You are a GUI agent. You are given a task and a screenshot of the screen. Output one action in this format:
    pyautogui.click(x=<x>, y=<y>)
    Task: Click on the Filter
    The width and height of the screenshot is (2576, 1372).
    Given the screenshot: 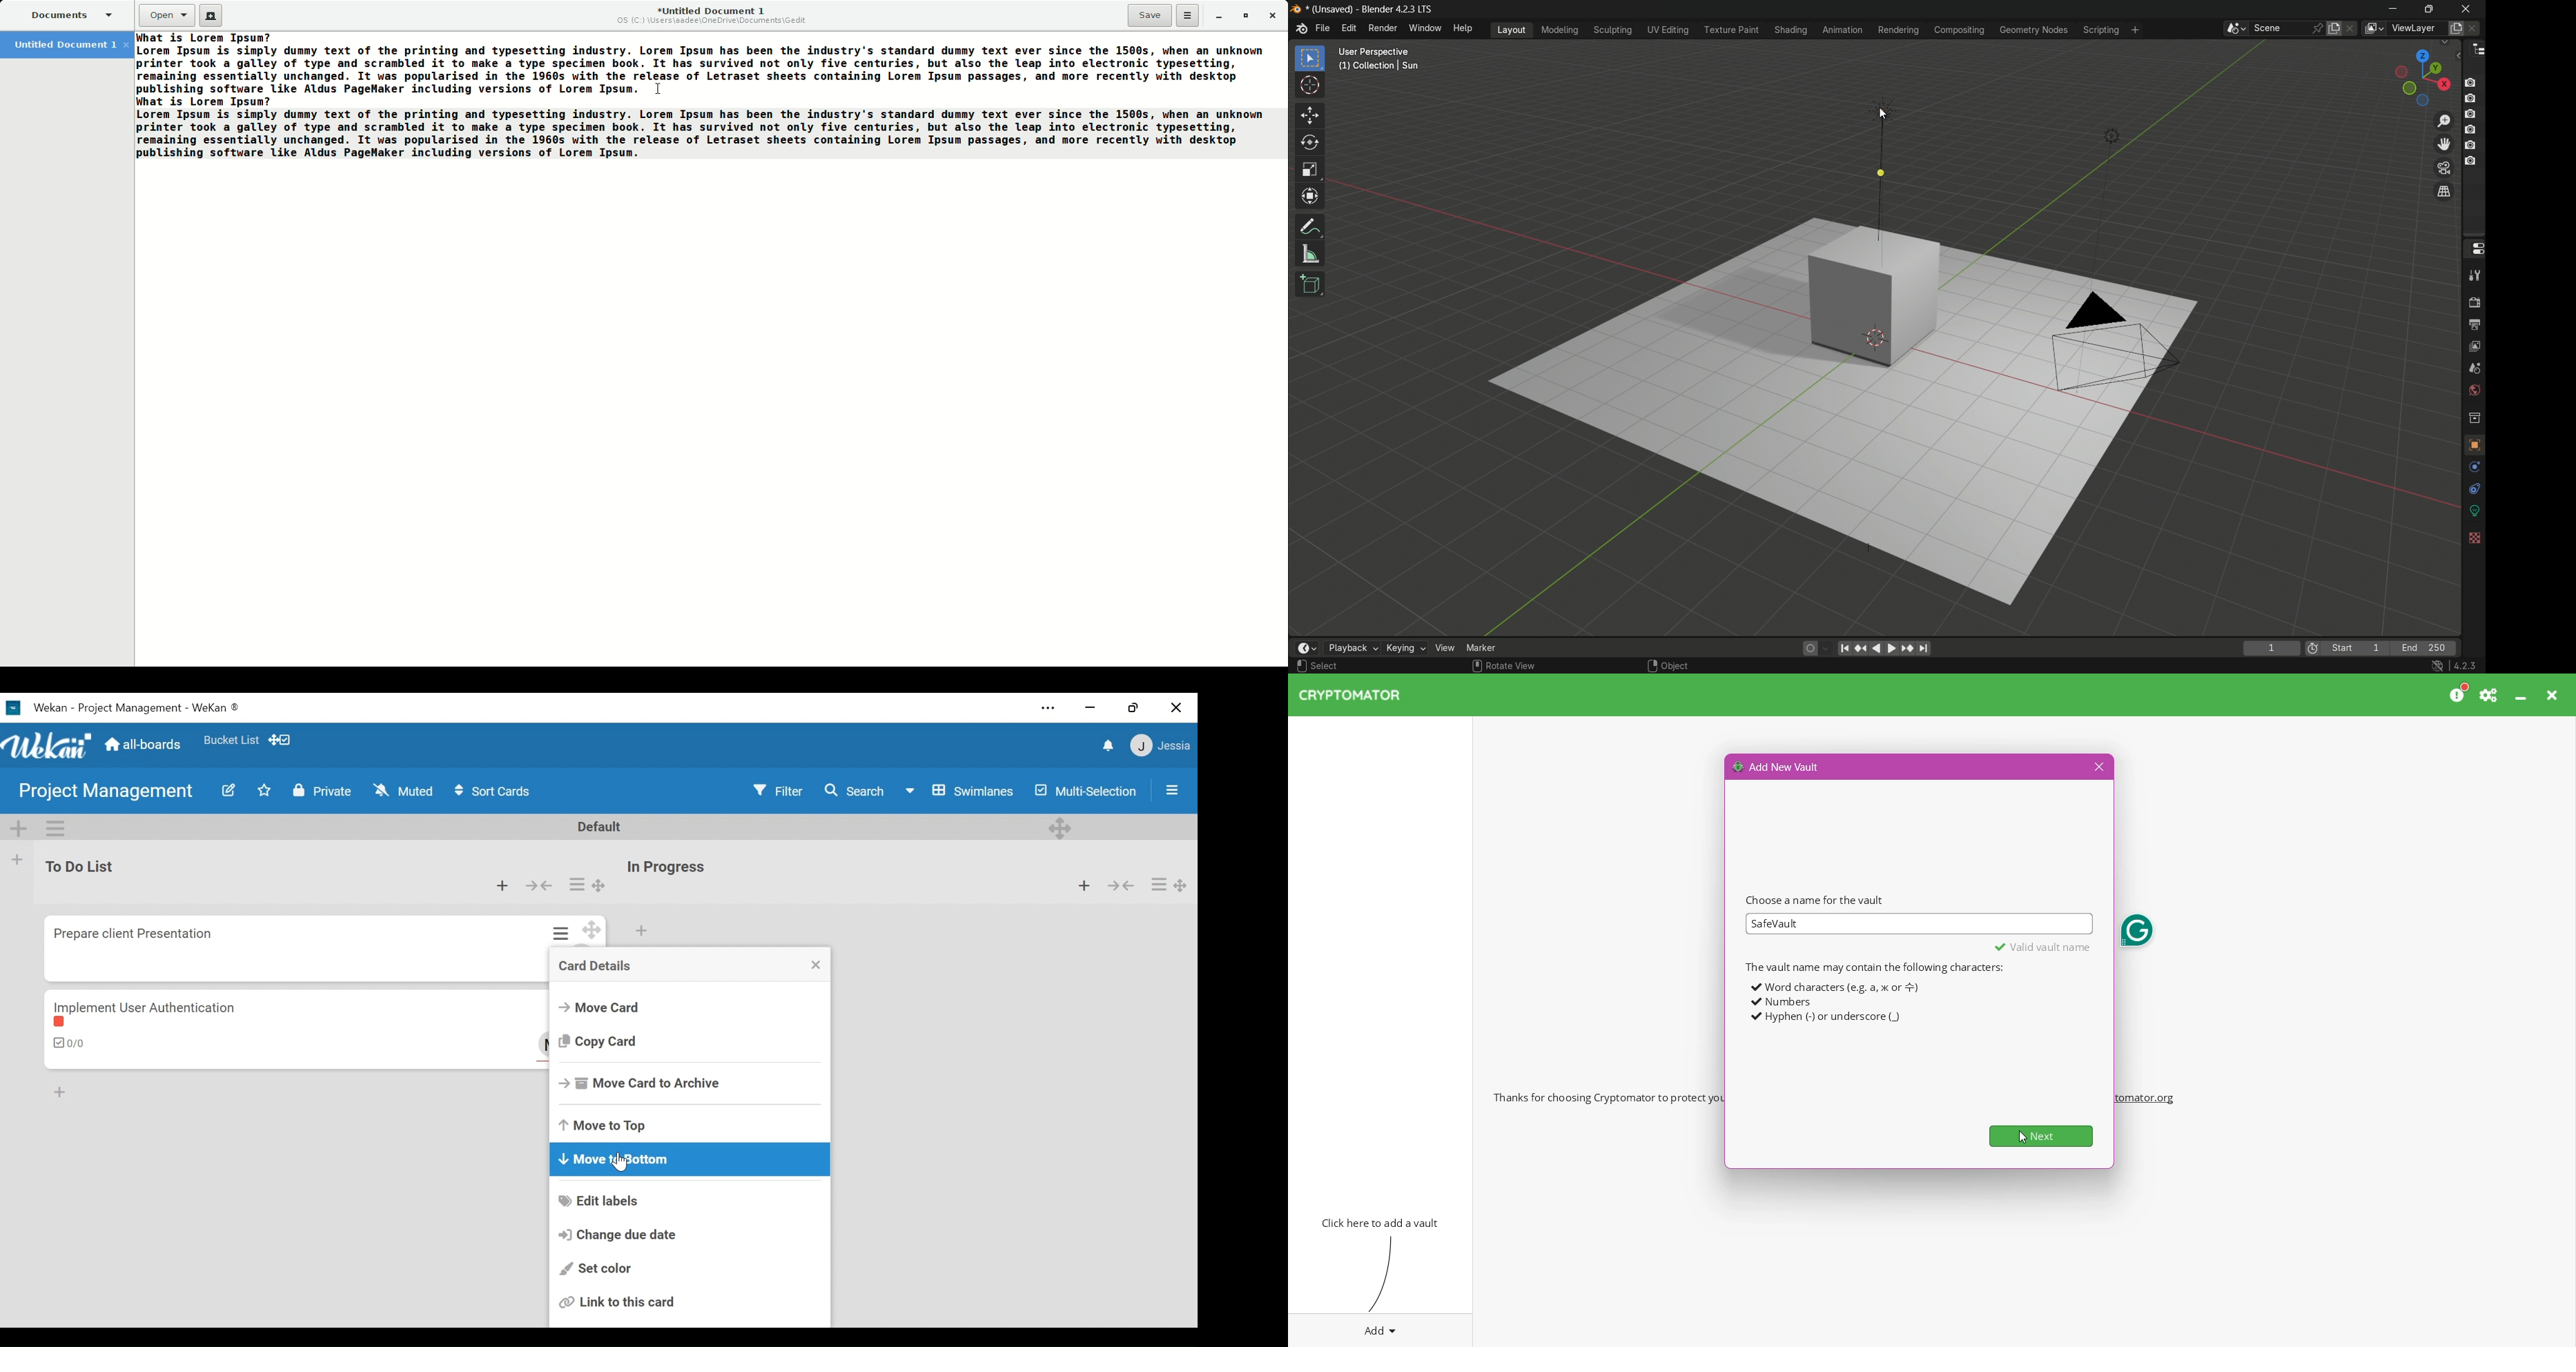 What is the action you would take?
    pyautogui.click(x=777, y=790)
    